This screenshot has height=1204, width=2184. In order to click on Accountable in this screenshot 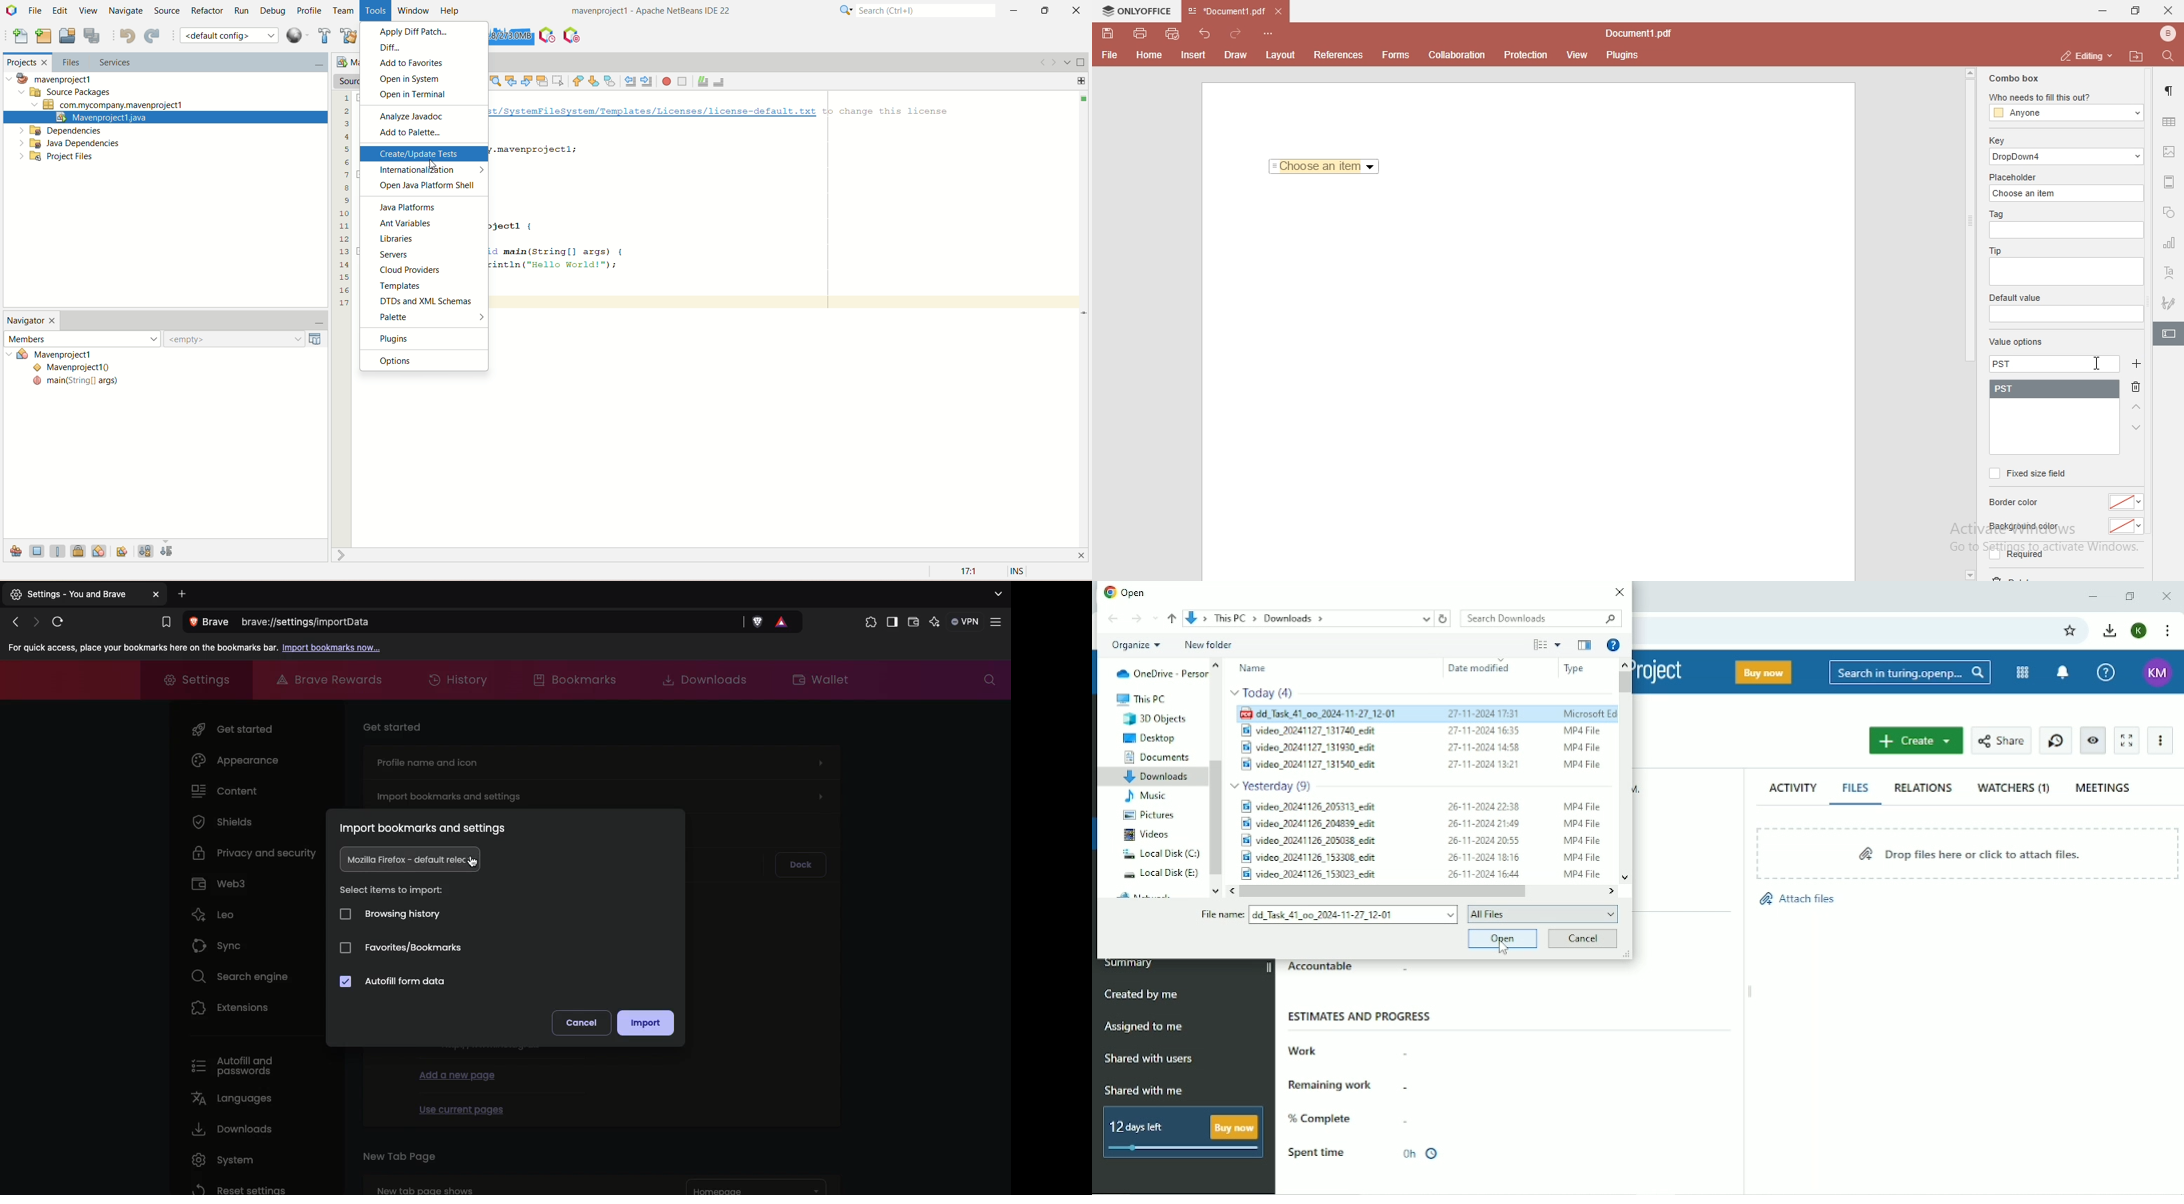, I will do `click(1321, 968)`.